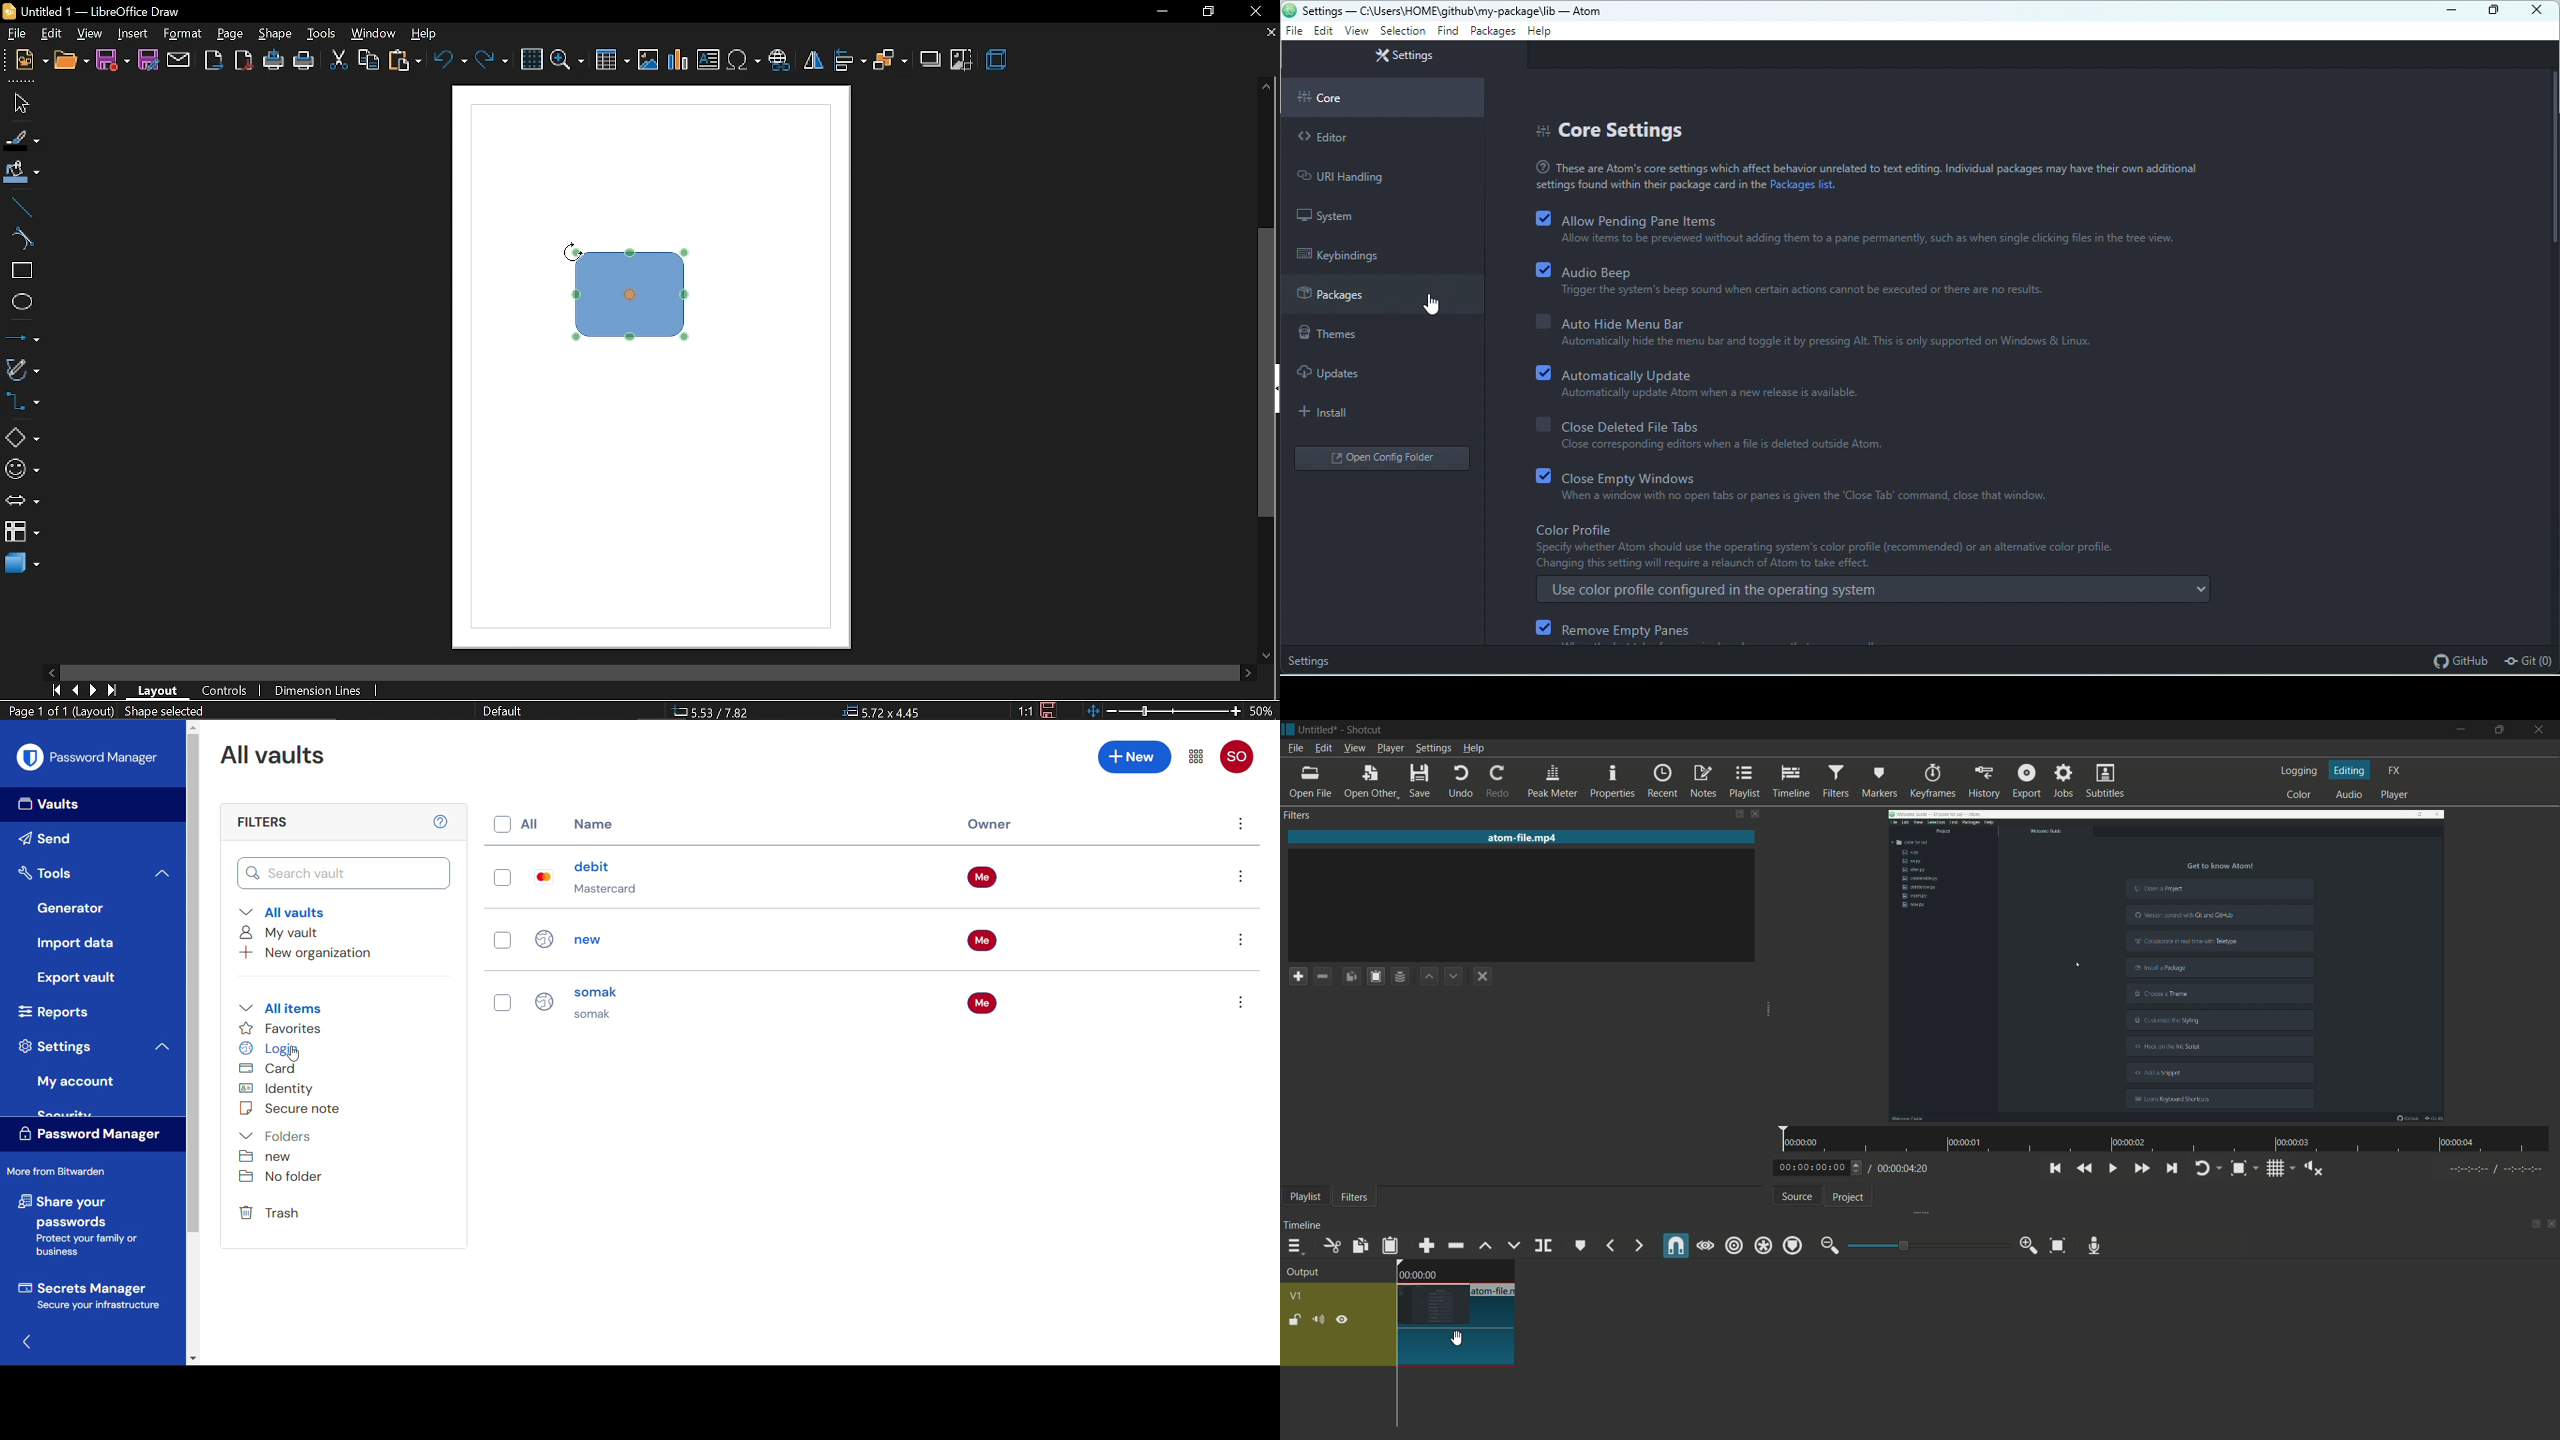 The width and height of the screenshot is (2576, 1456). I want to click on Login , so click(269, 1049).